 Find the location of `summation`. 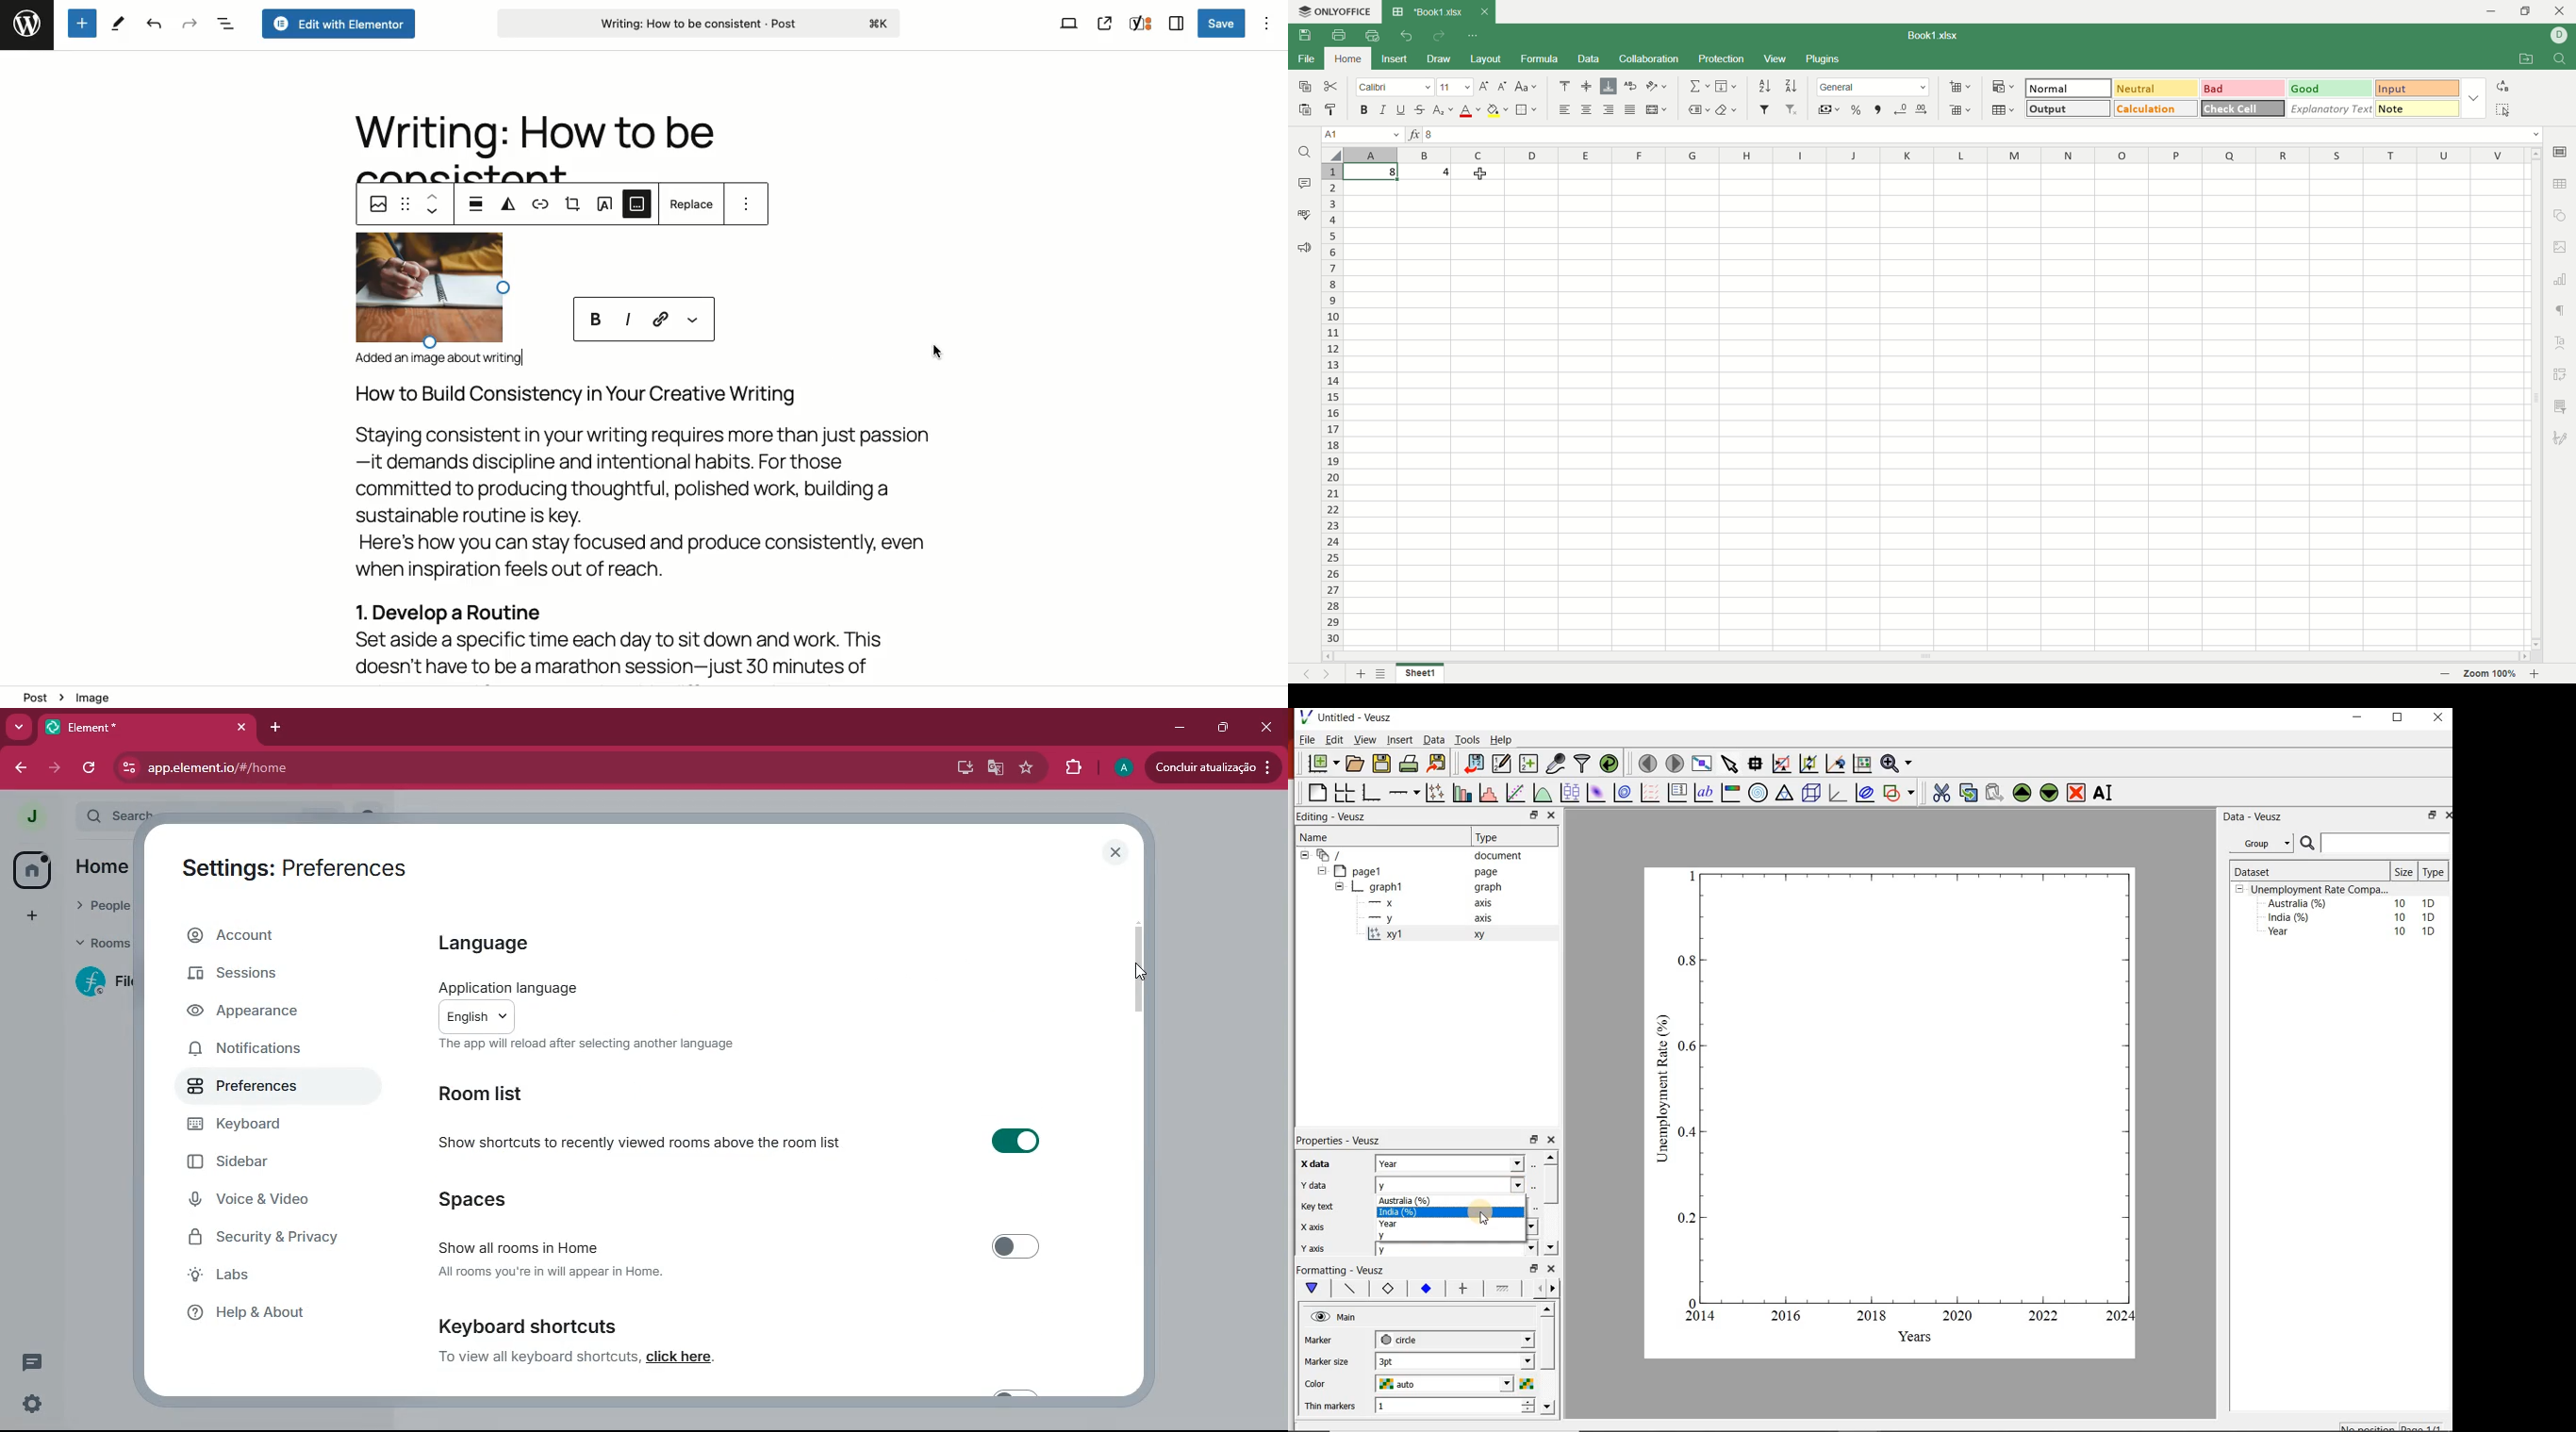

summation is located at coordinates (1699, 86).